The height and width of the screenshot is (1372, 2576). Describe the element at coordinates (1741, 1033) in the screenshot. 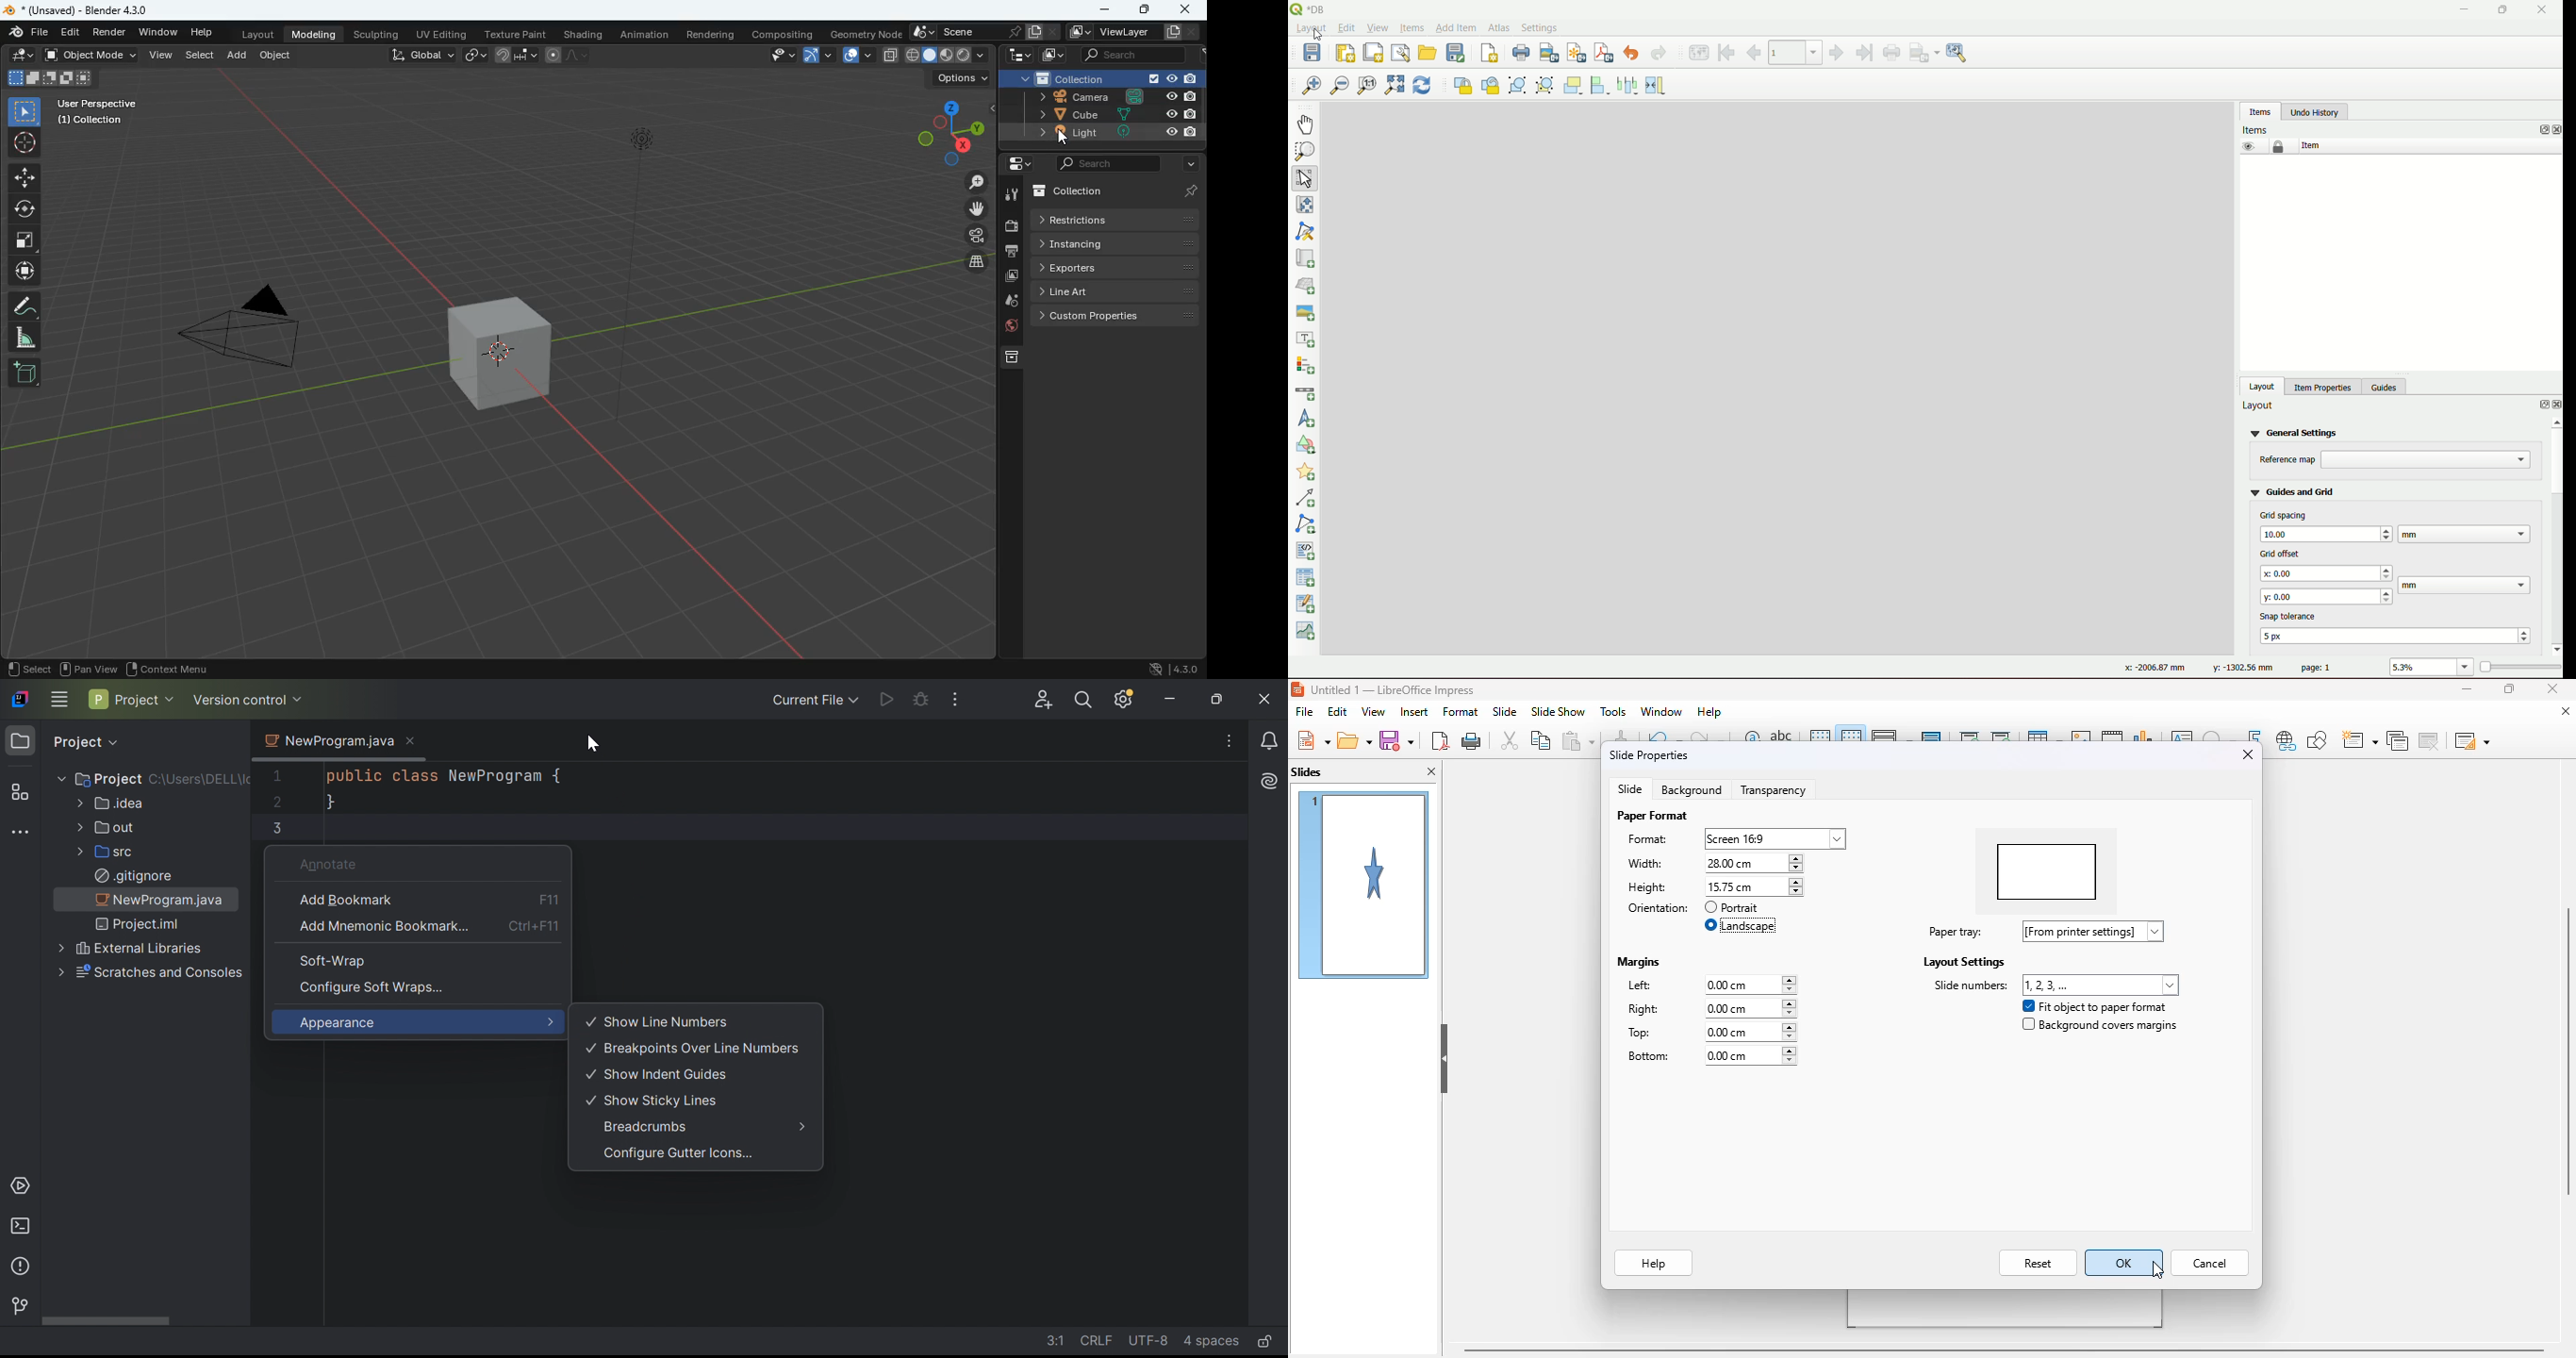

I see `top: 0.00 cm` at that location.